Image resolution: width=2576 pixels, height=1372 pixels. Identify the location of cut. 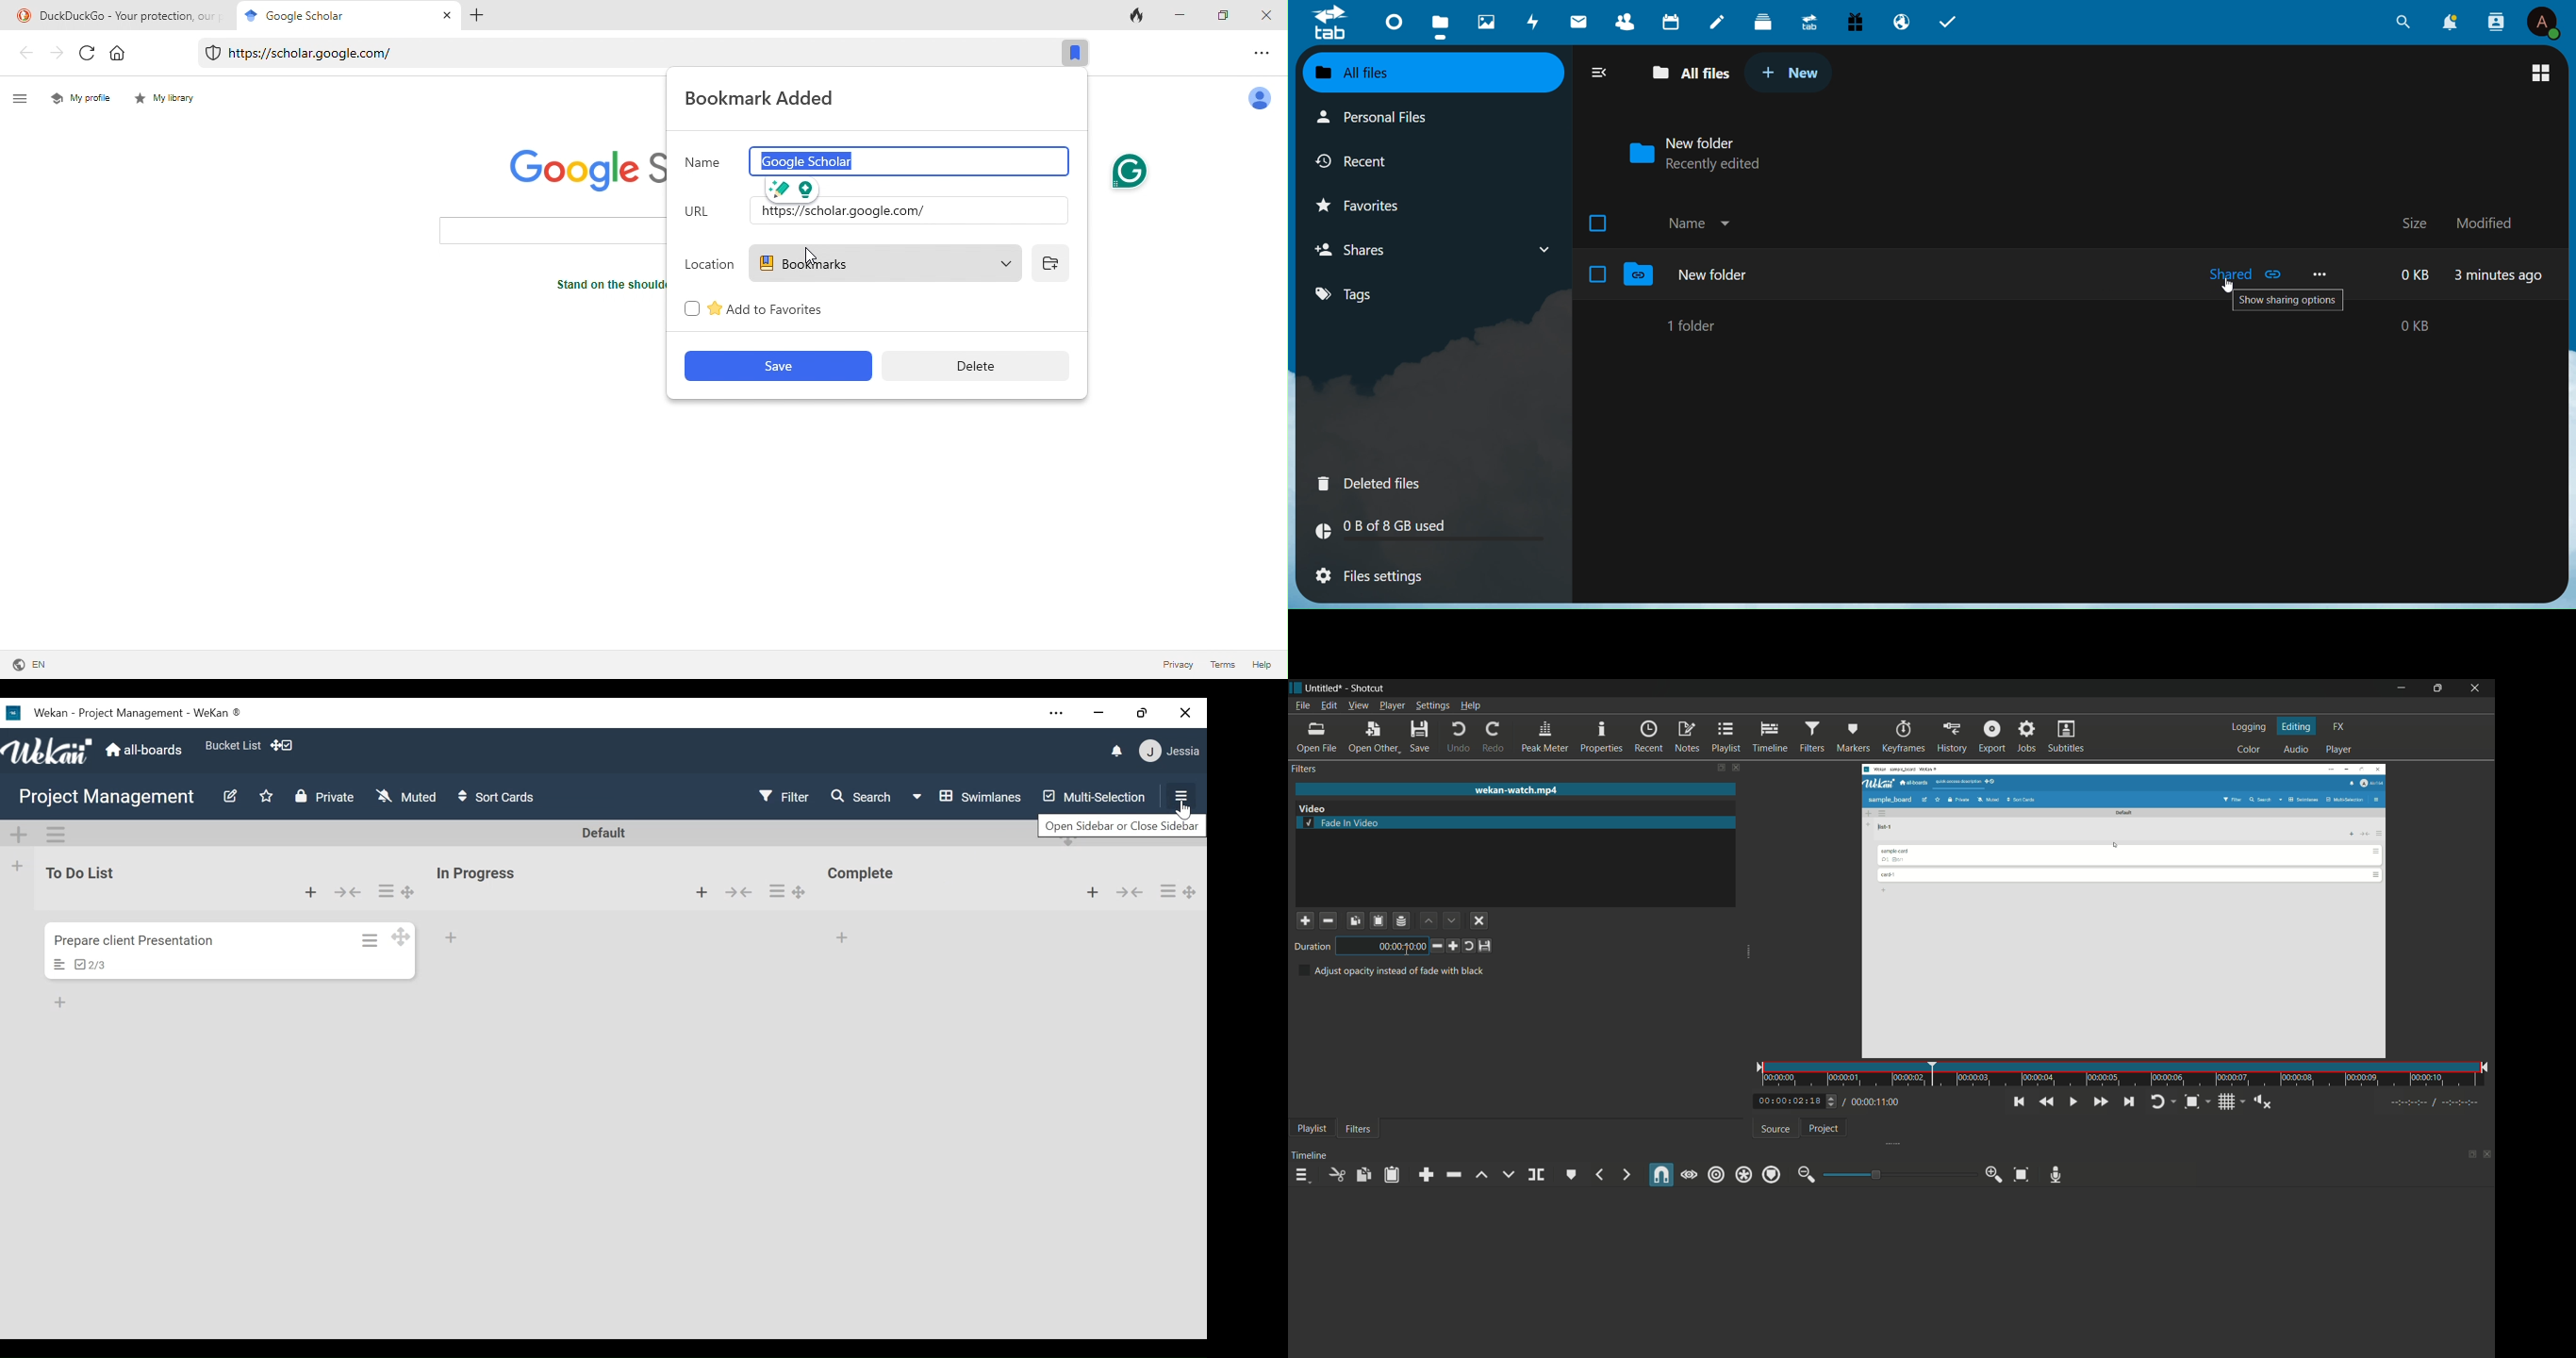
(1338, 1174).